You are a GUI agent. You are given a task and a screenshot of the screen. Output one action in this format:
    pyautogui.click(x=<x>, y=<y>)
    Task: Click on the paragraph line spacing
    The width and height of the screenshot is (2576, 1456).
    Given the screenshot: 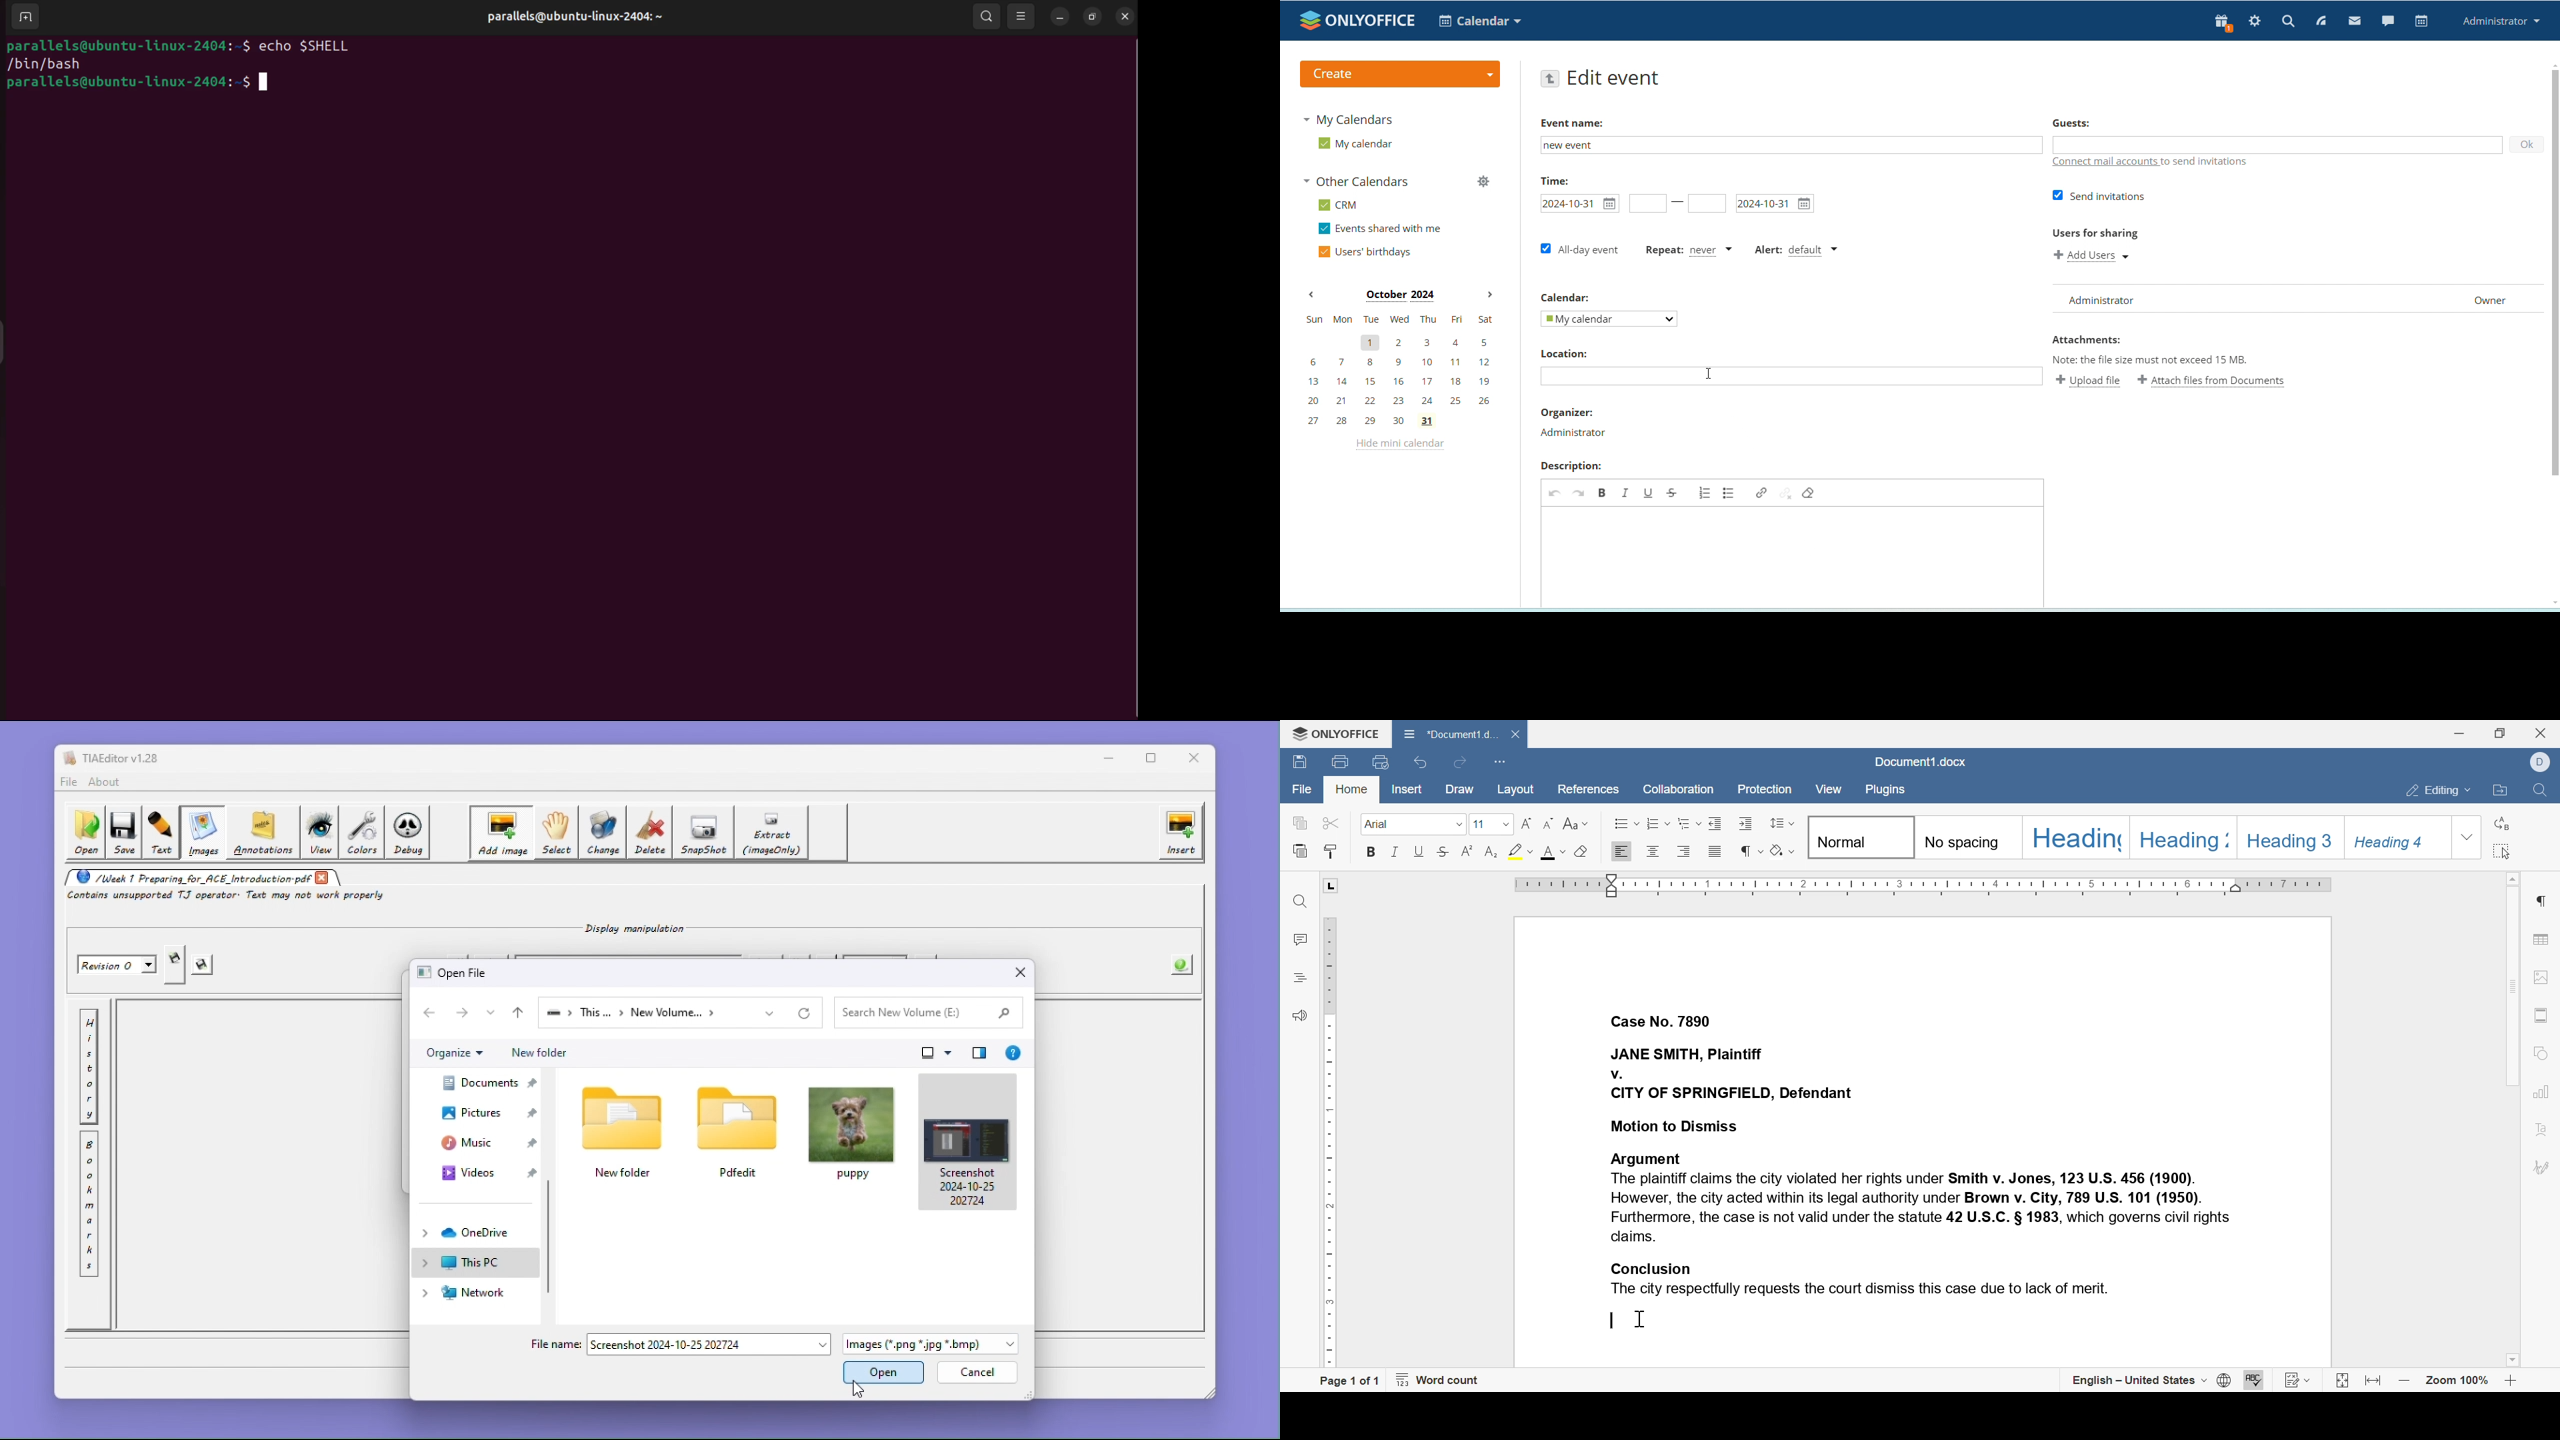 What is the action you would take?
    pyautogui.click(x=1781, y=823)
    